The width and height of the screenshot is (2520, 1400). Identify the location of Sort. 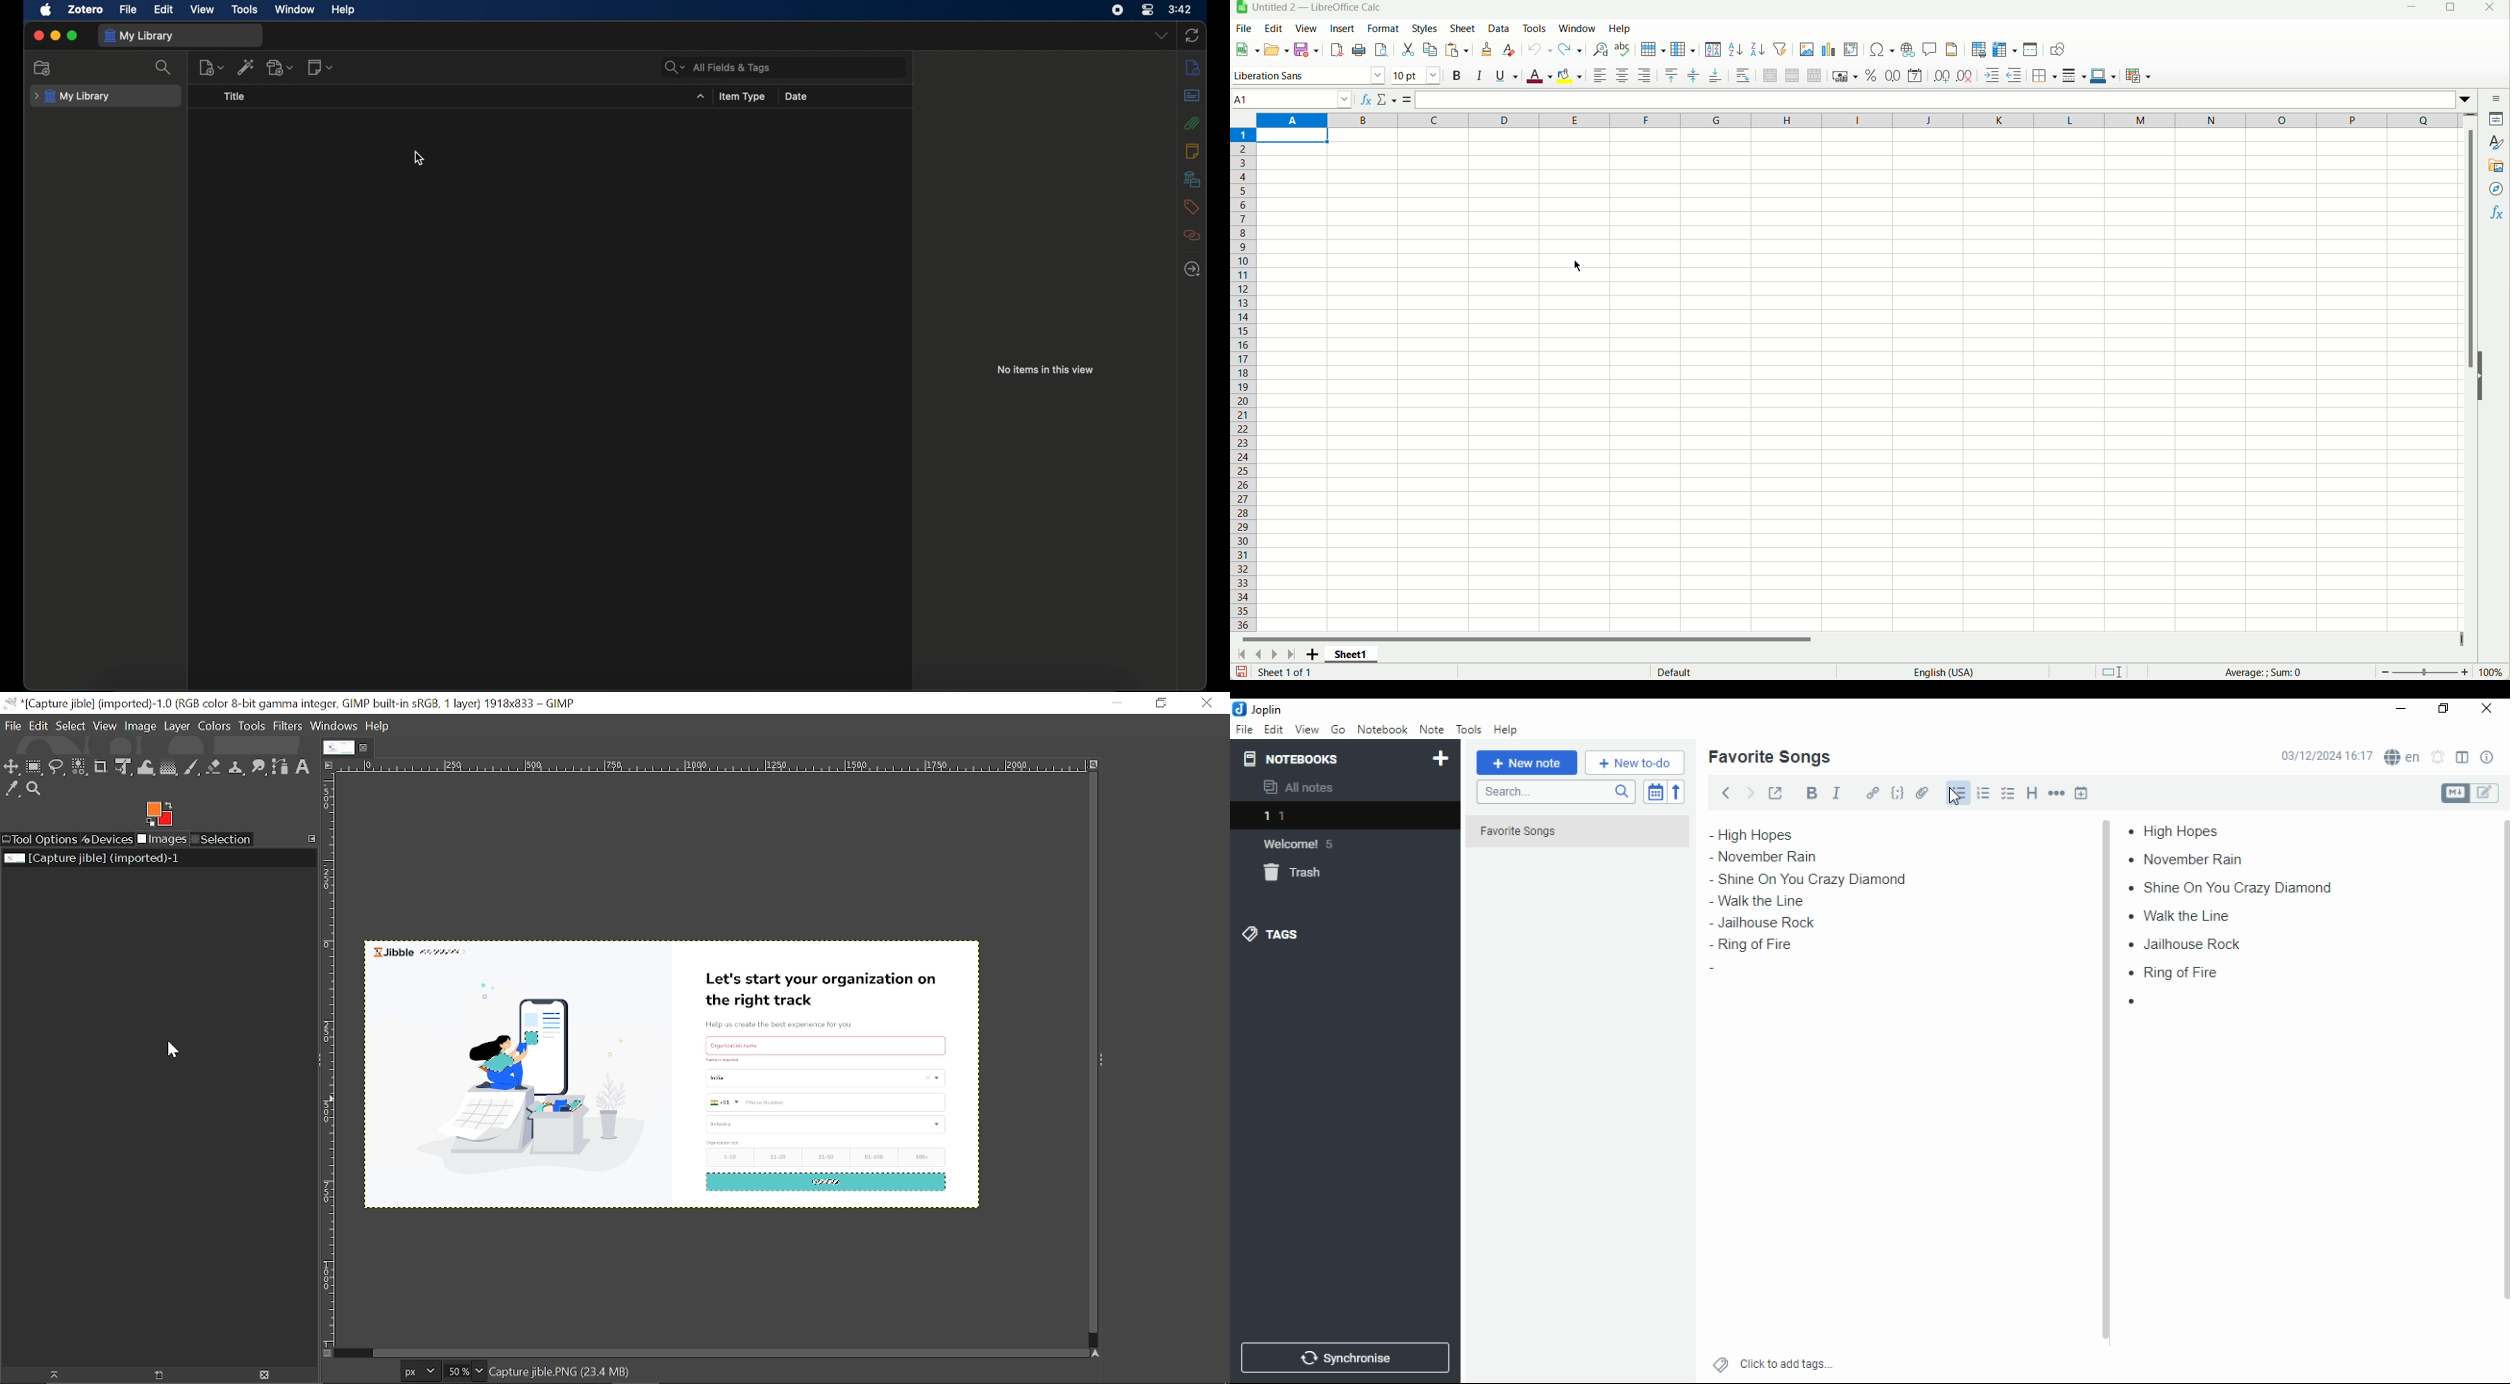
(1713, 49).